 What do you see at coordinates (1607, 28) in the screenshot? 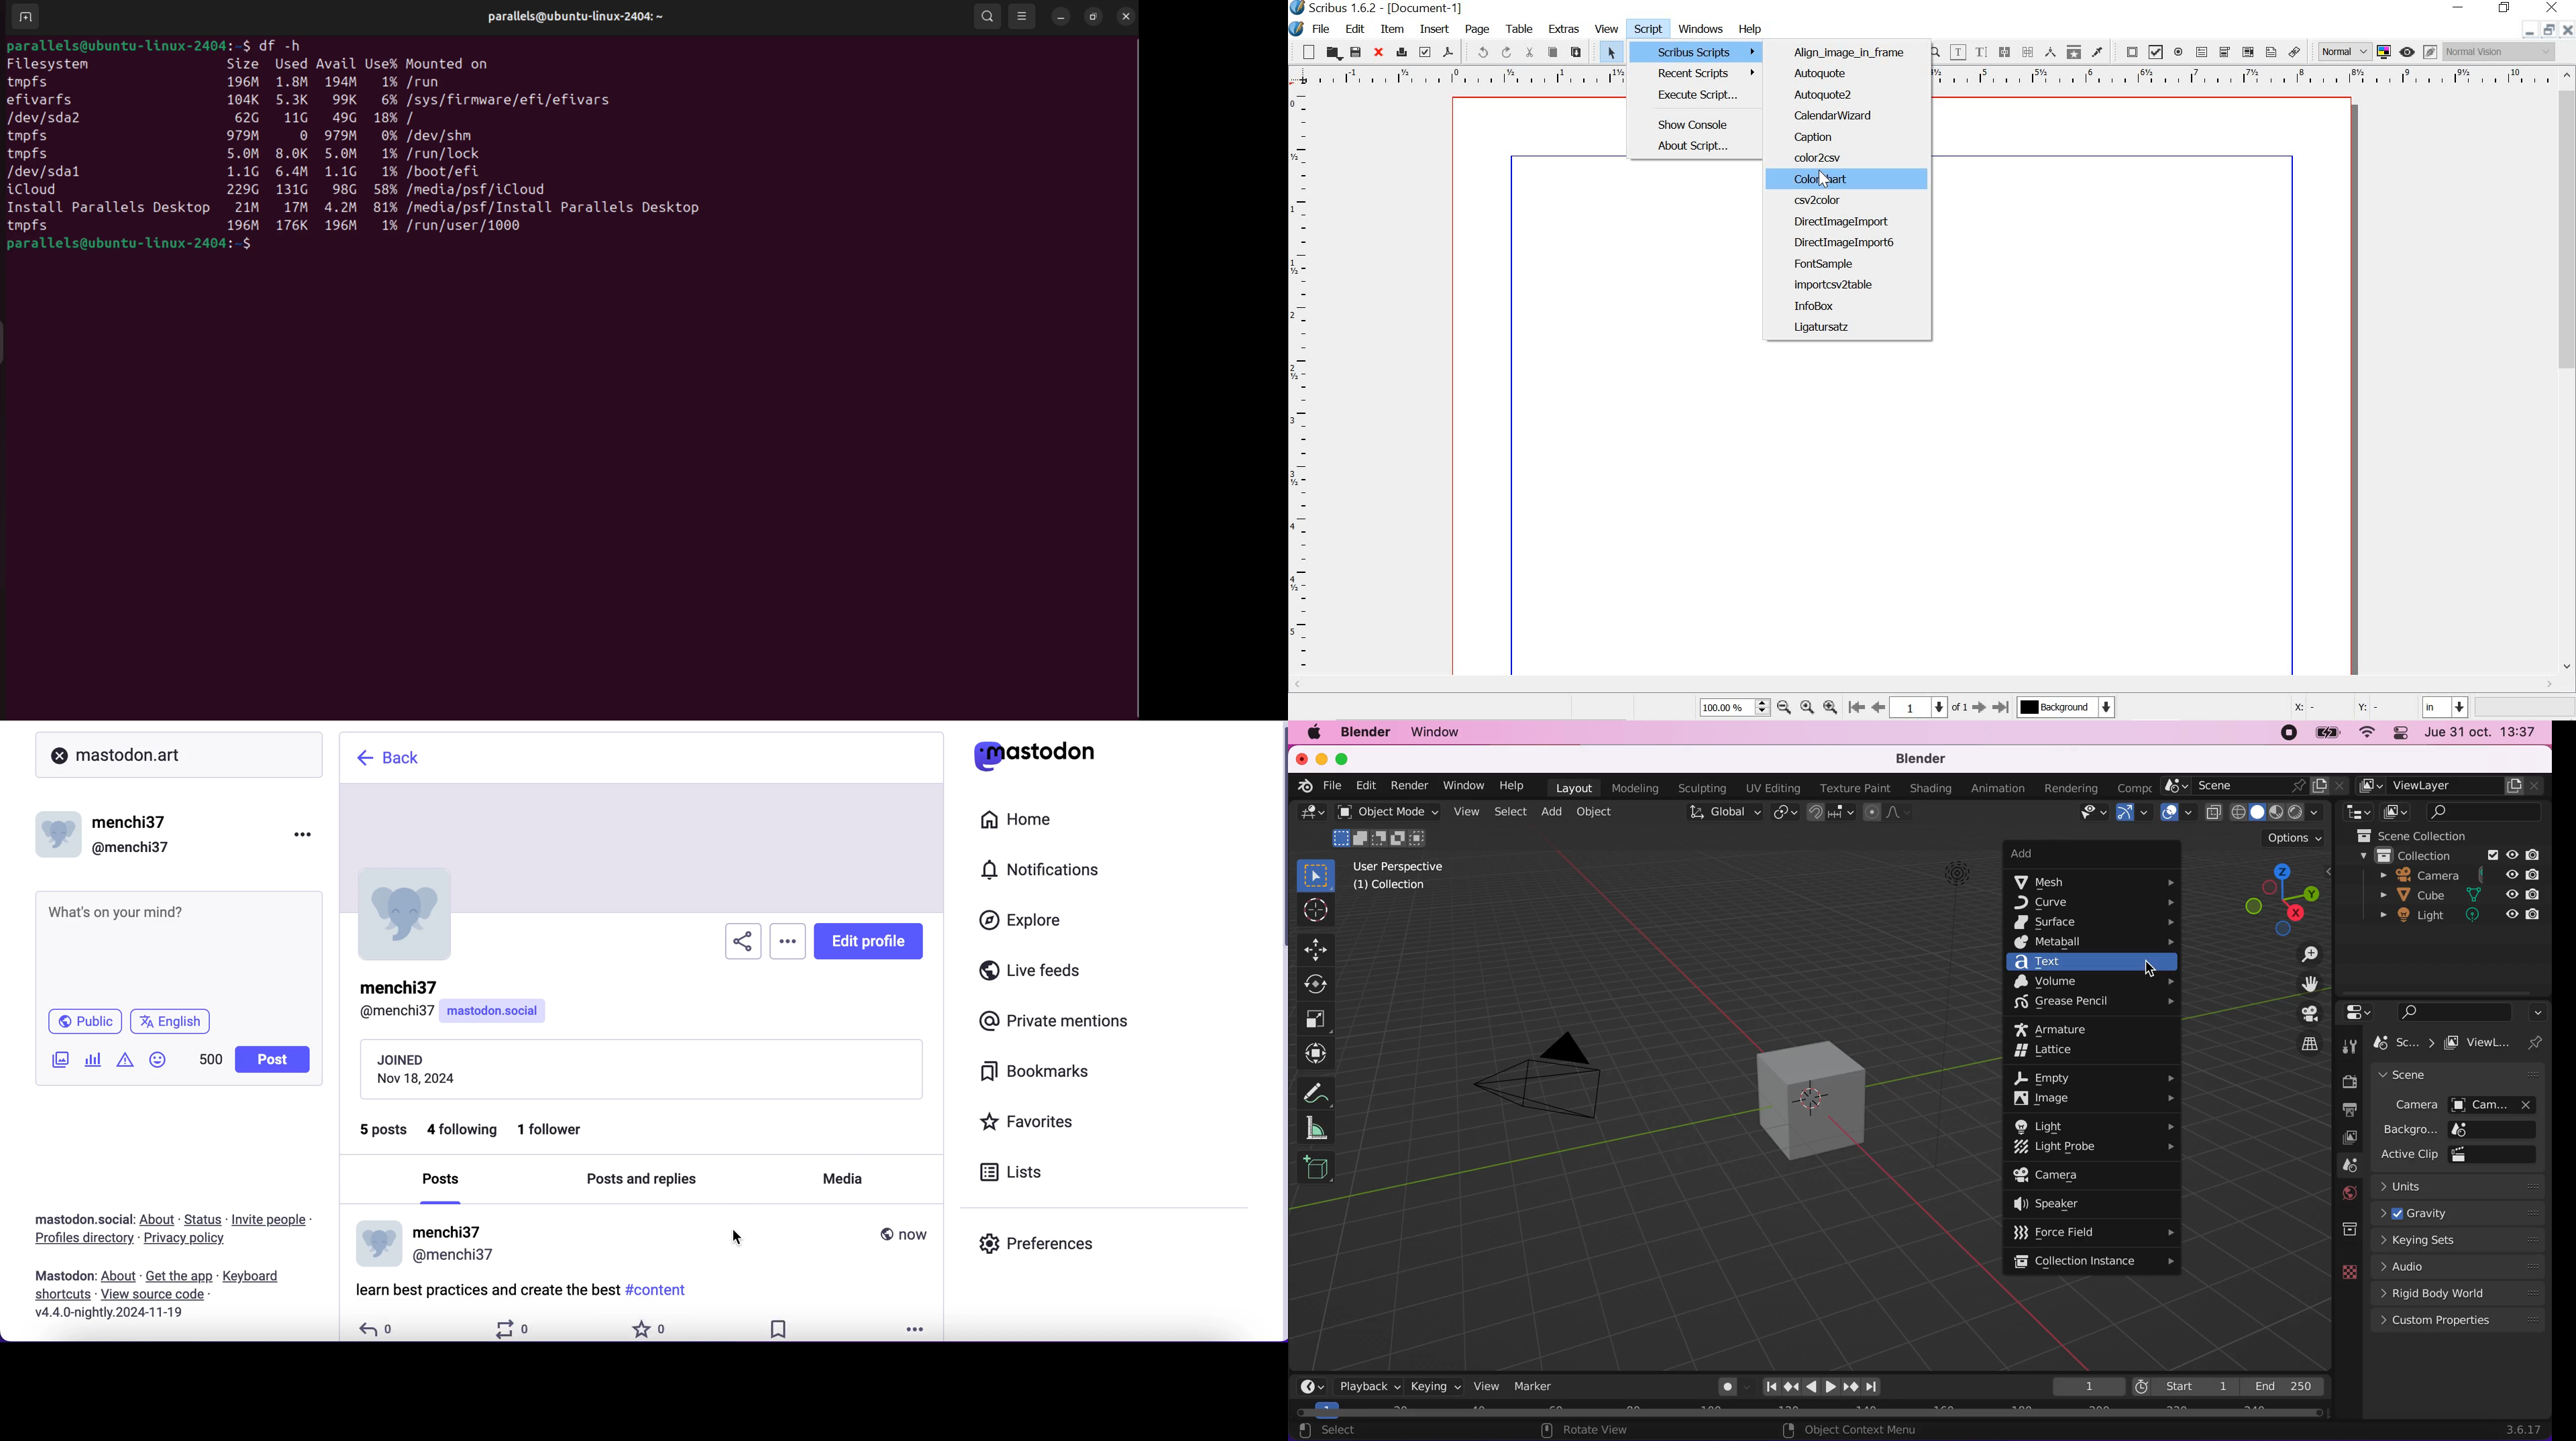
I see `view` at bounding box center [1607, 28].